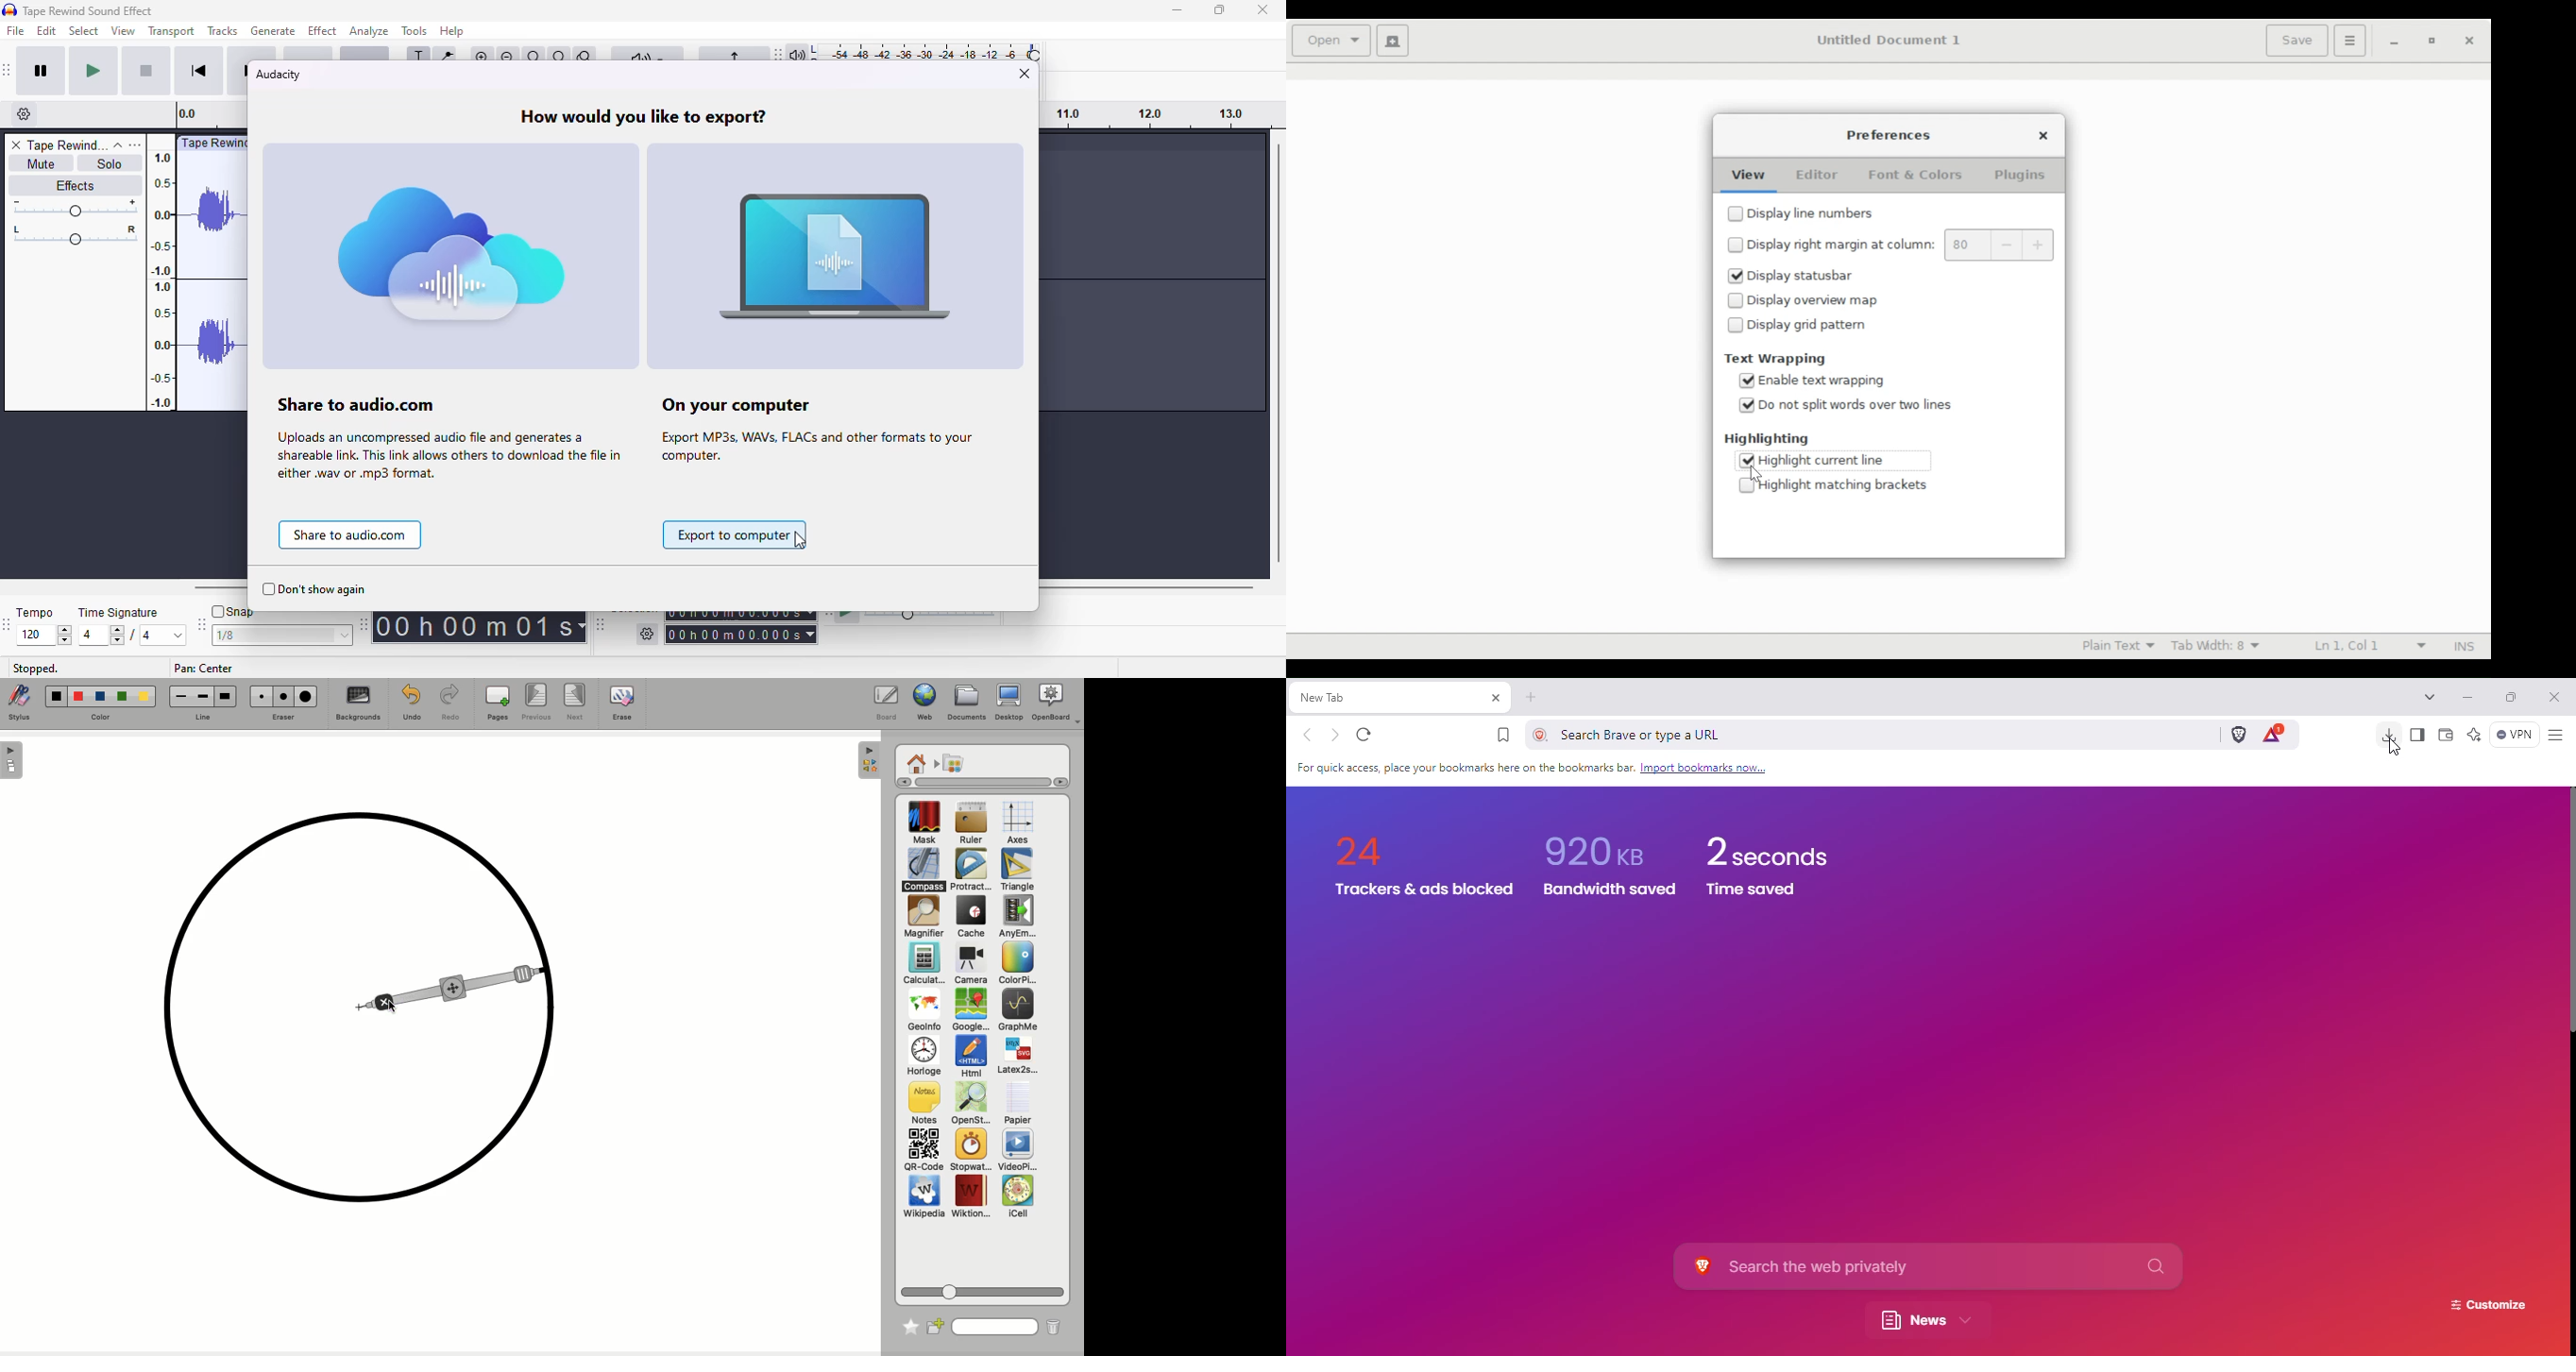  What do you see at coordinates (121, 698) in the screenshot?
I see `color 4` at bounding box center [121, 698].